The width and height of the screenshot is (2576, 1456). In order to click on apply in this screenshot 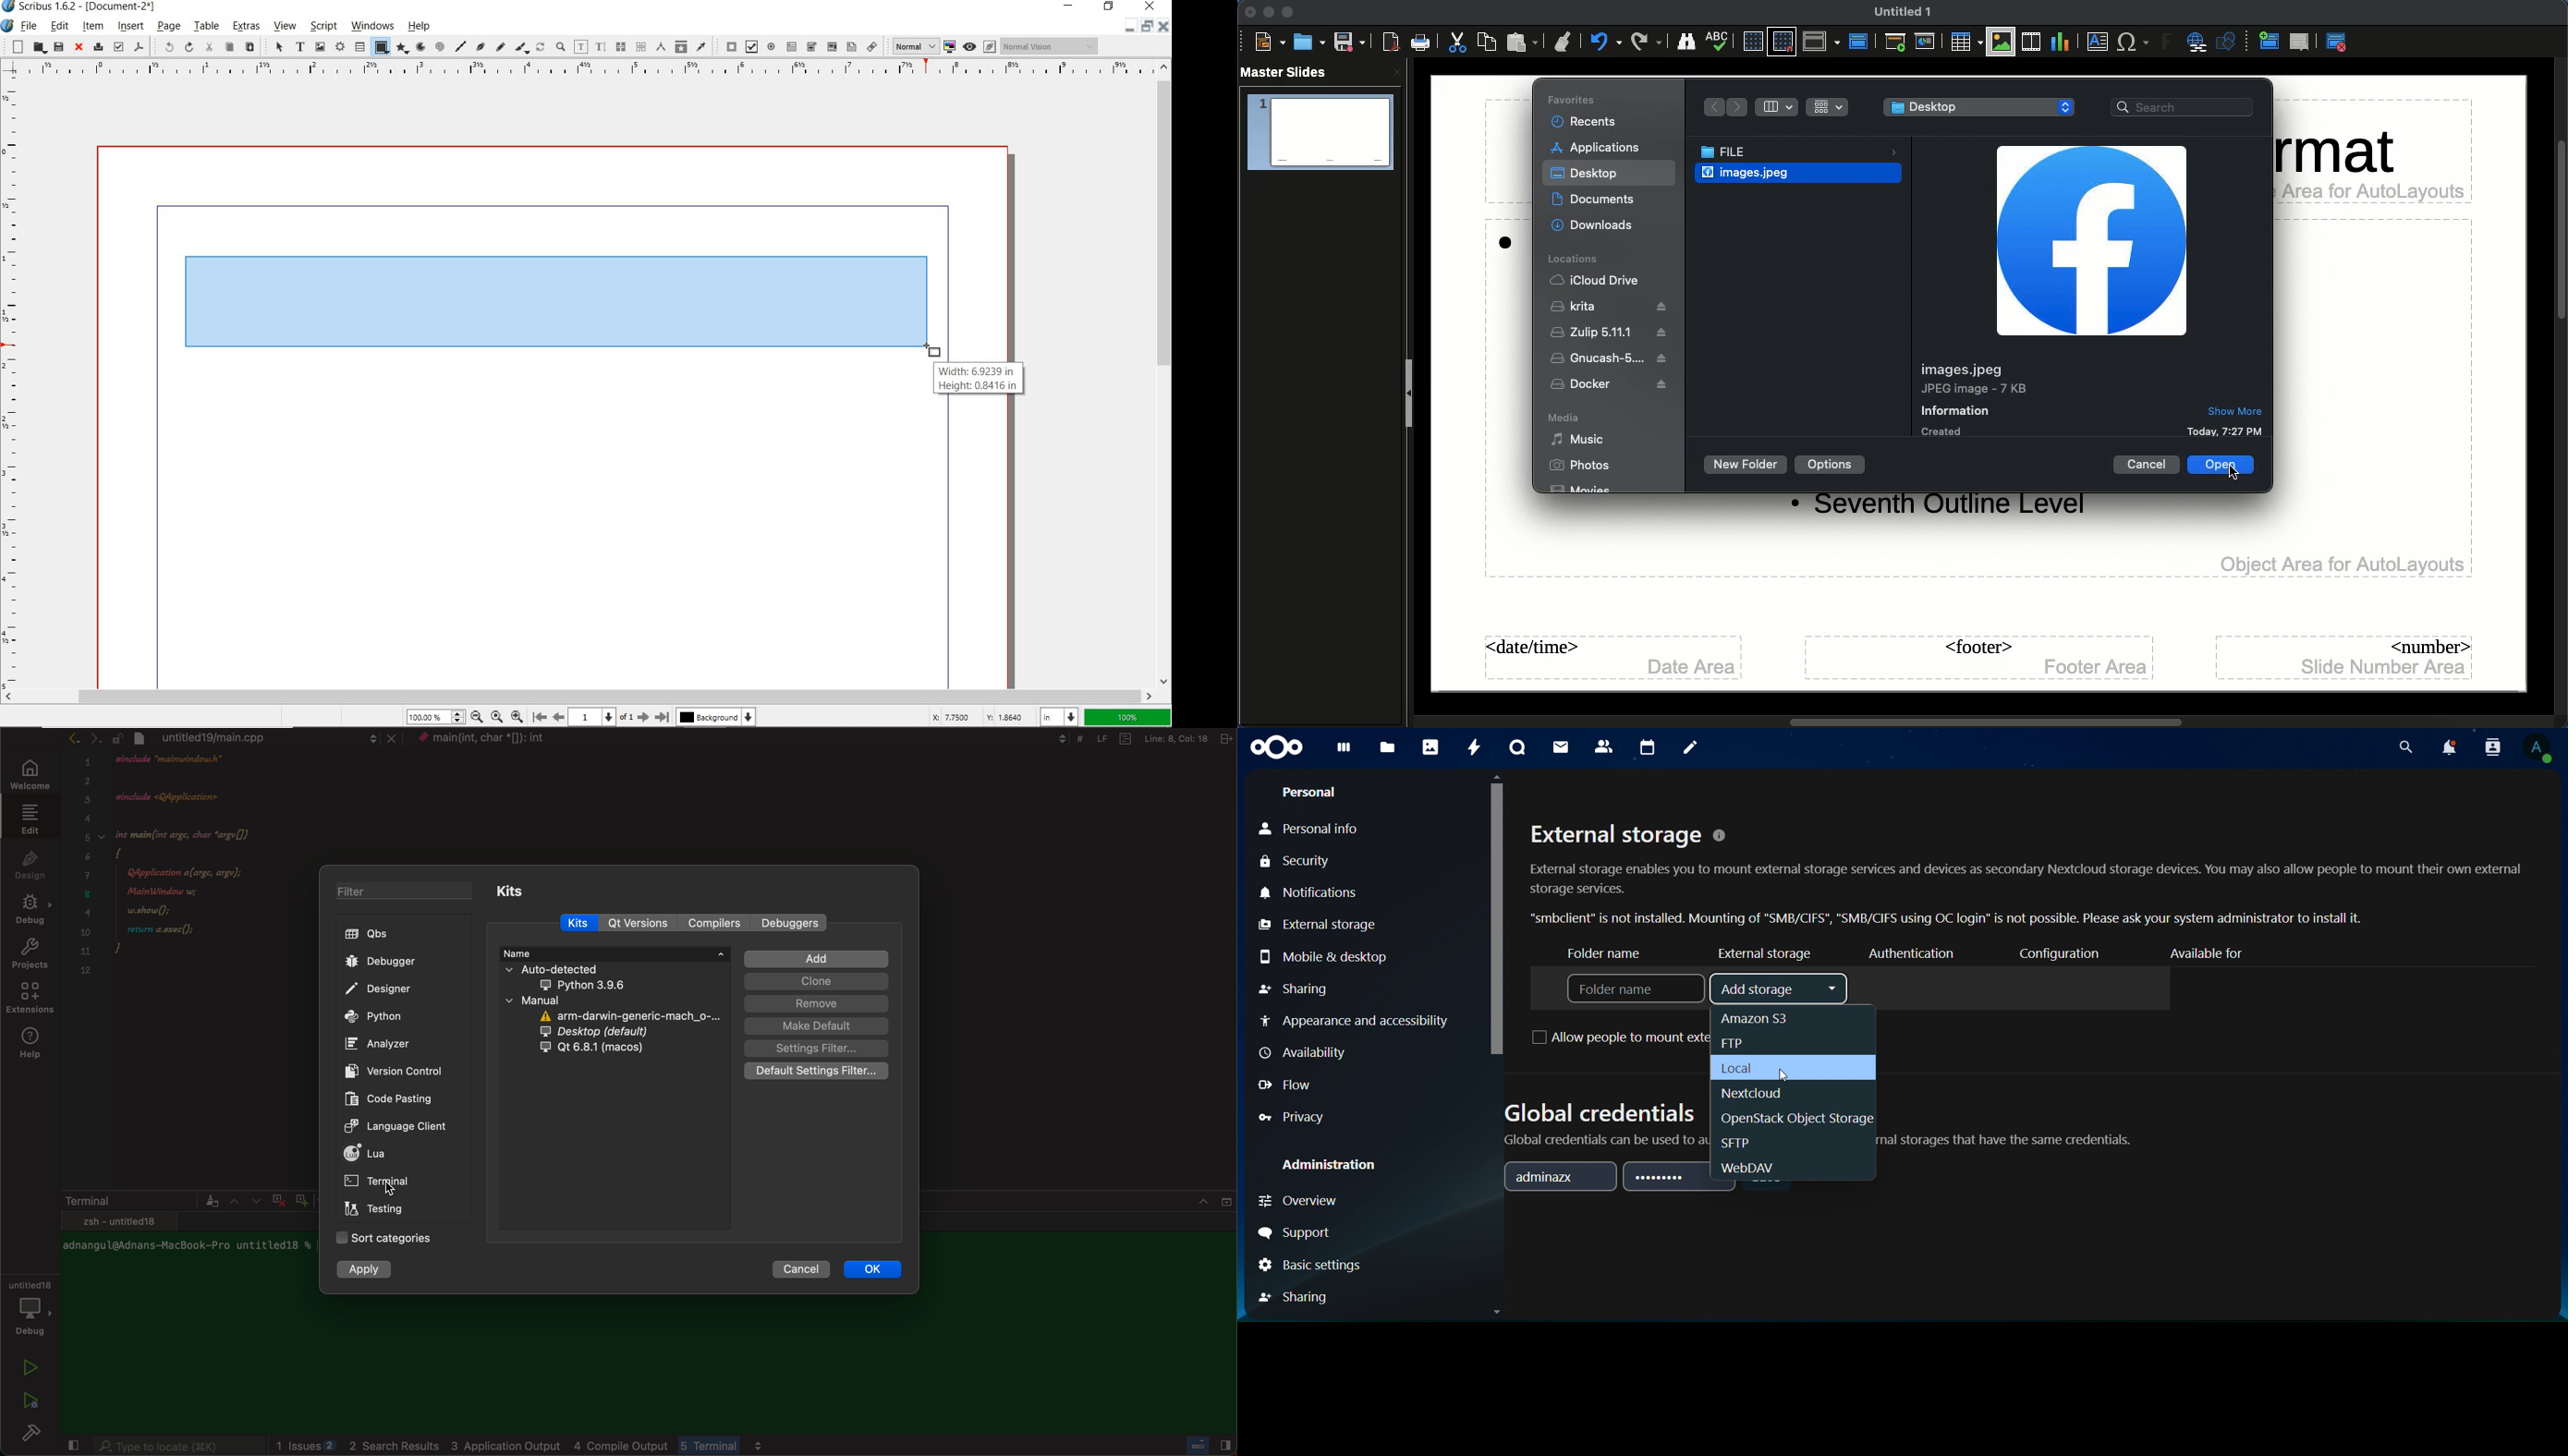, I will do `click(367, 1271)`.